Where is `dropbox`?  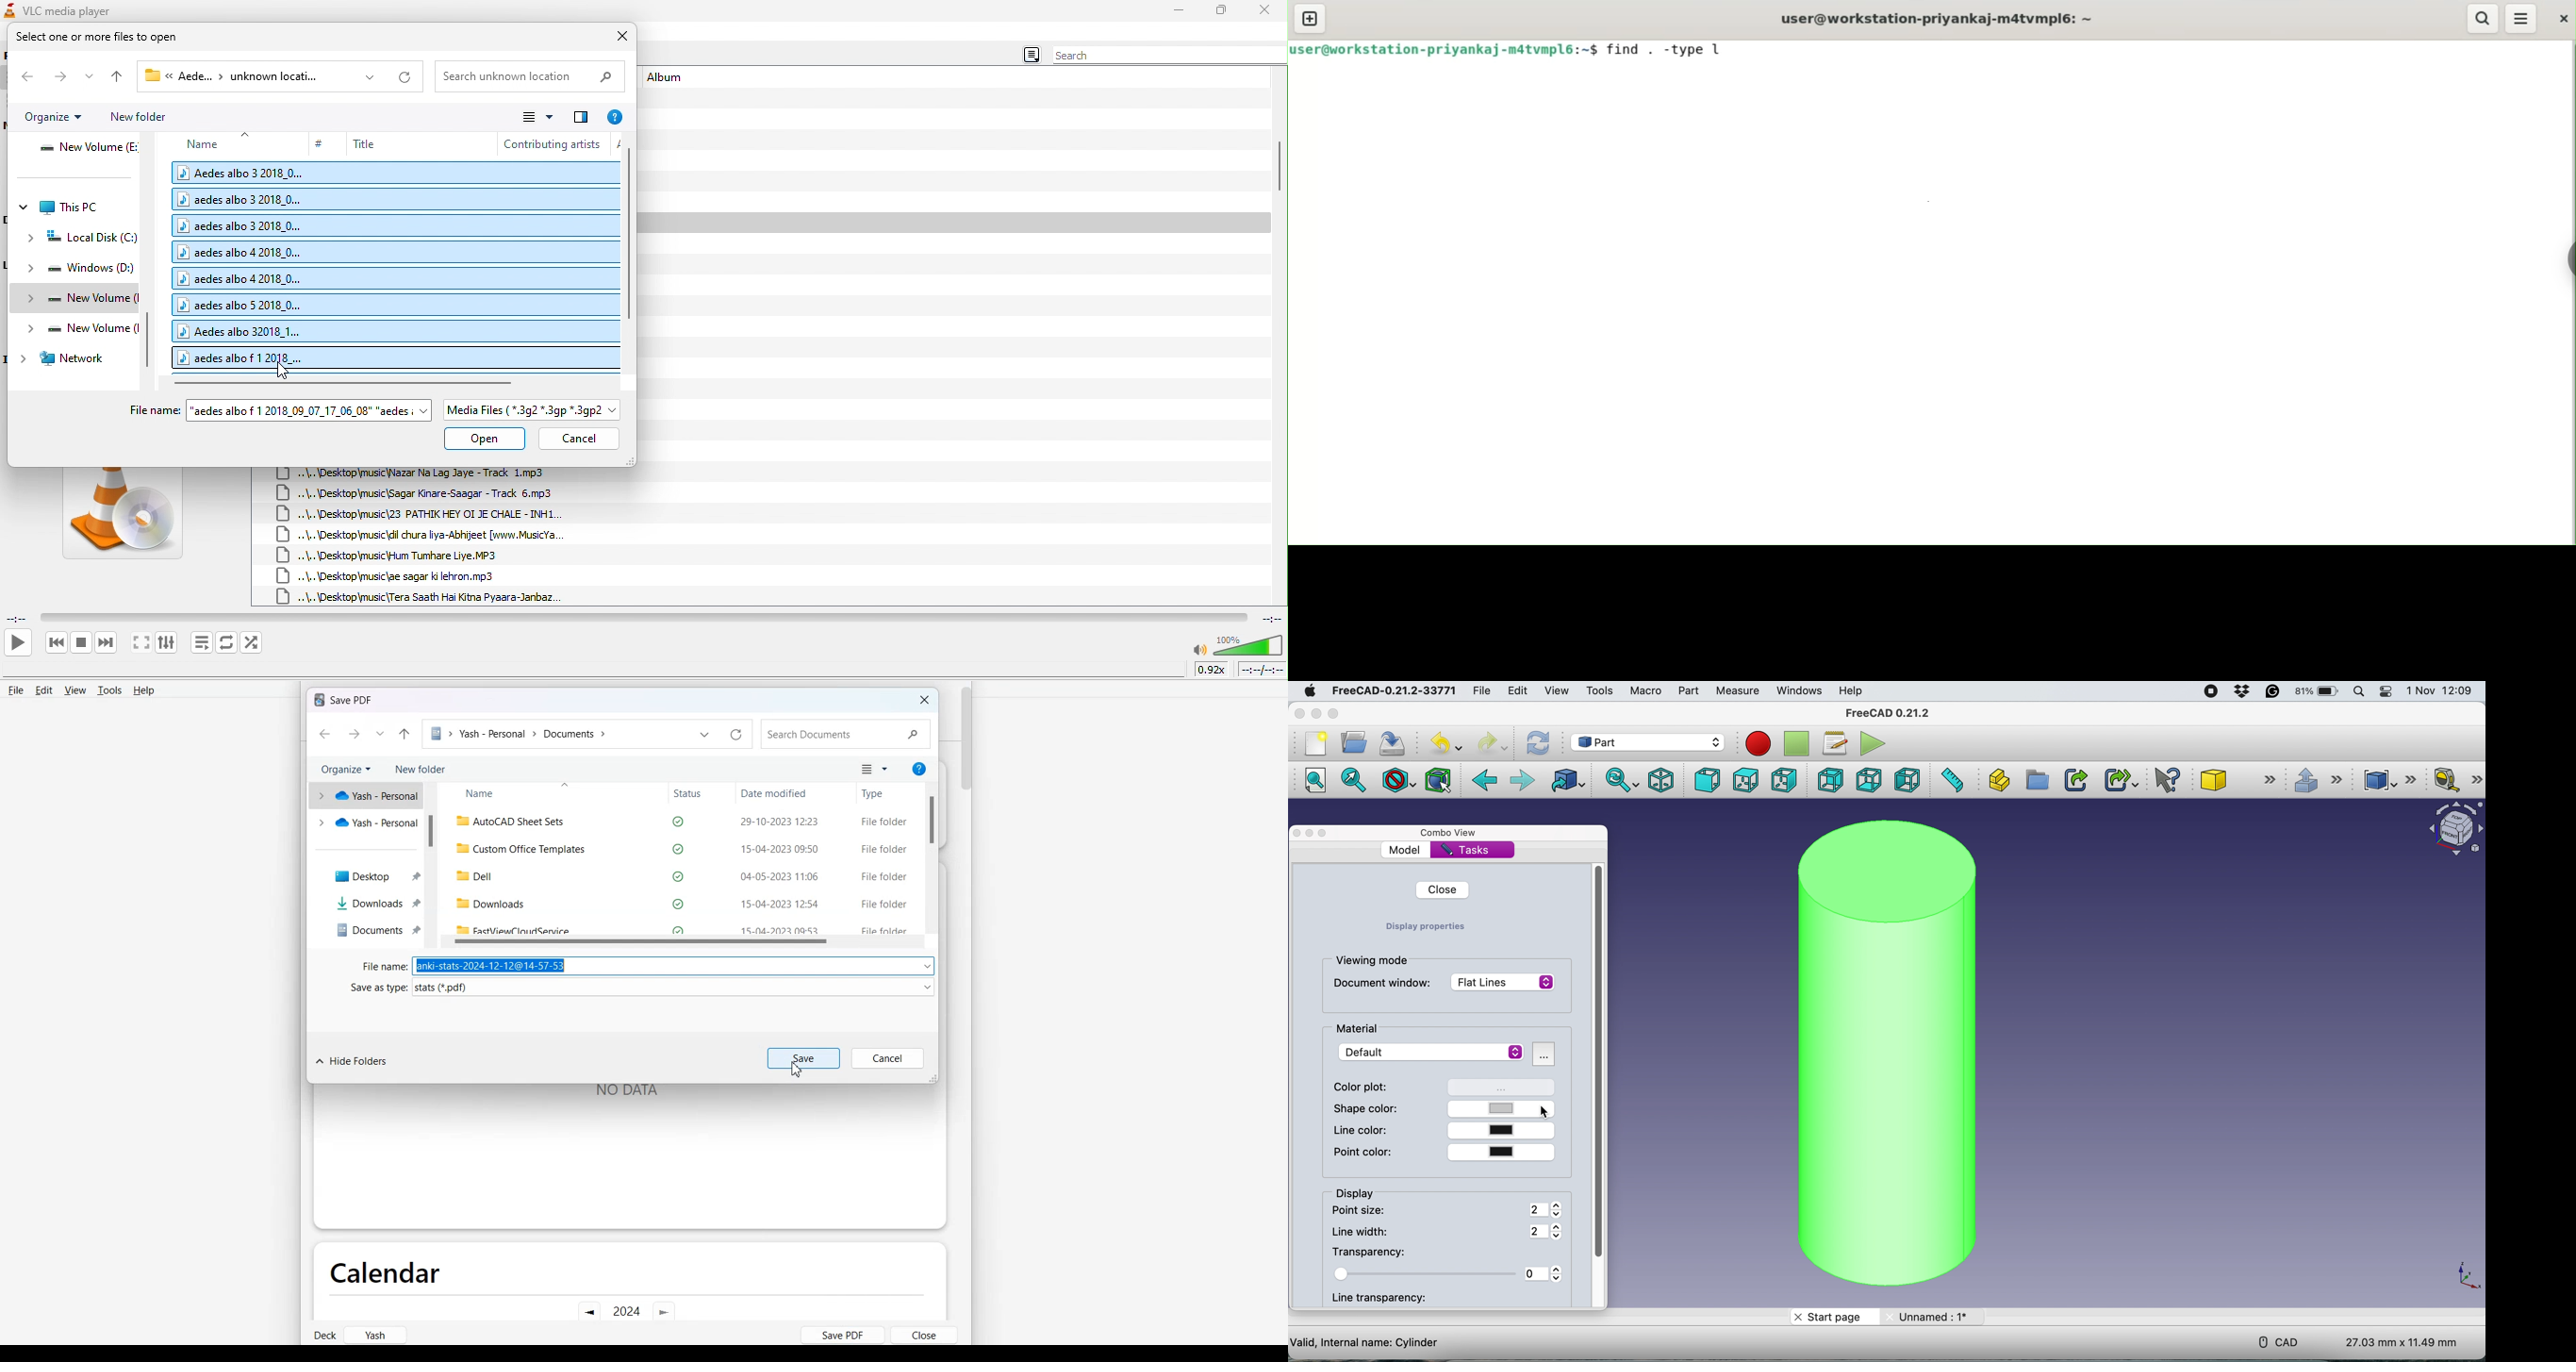 dropbox is located at coordinates (2240, 693).